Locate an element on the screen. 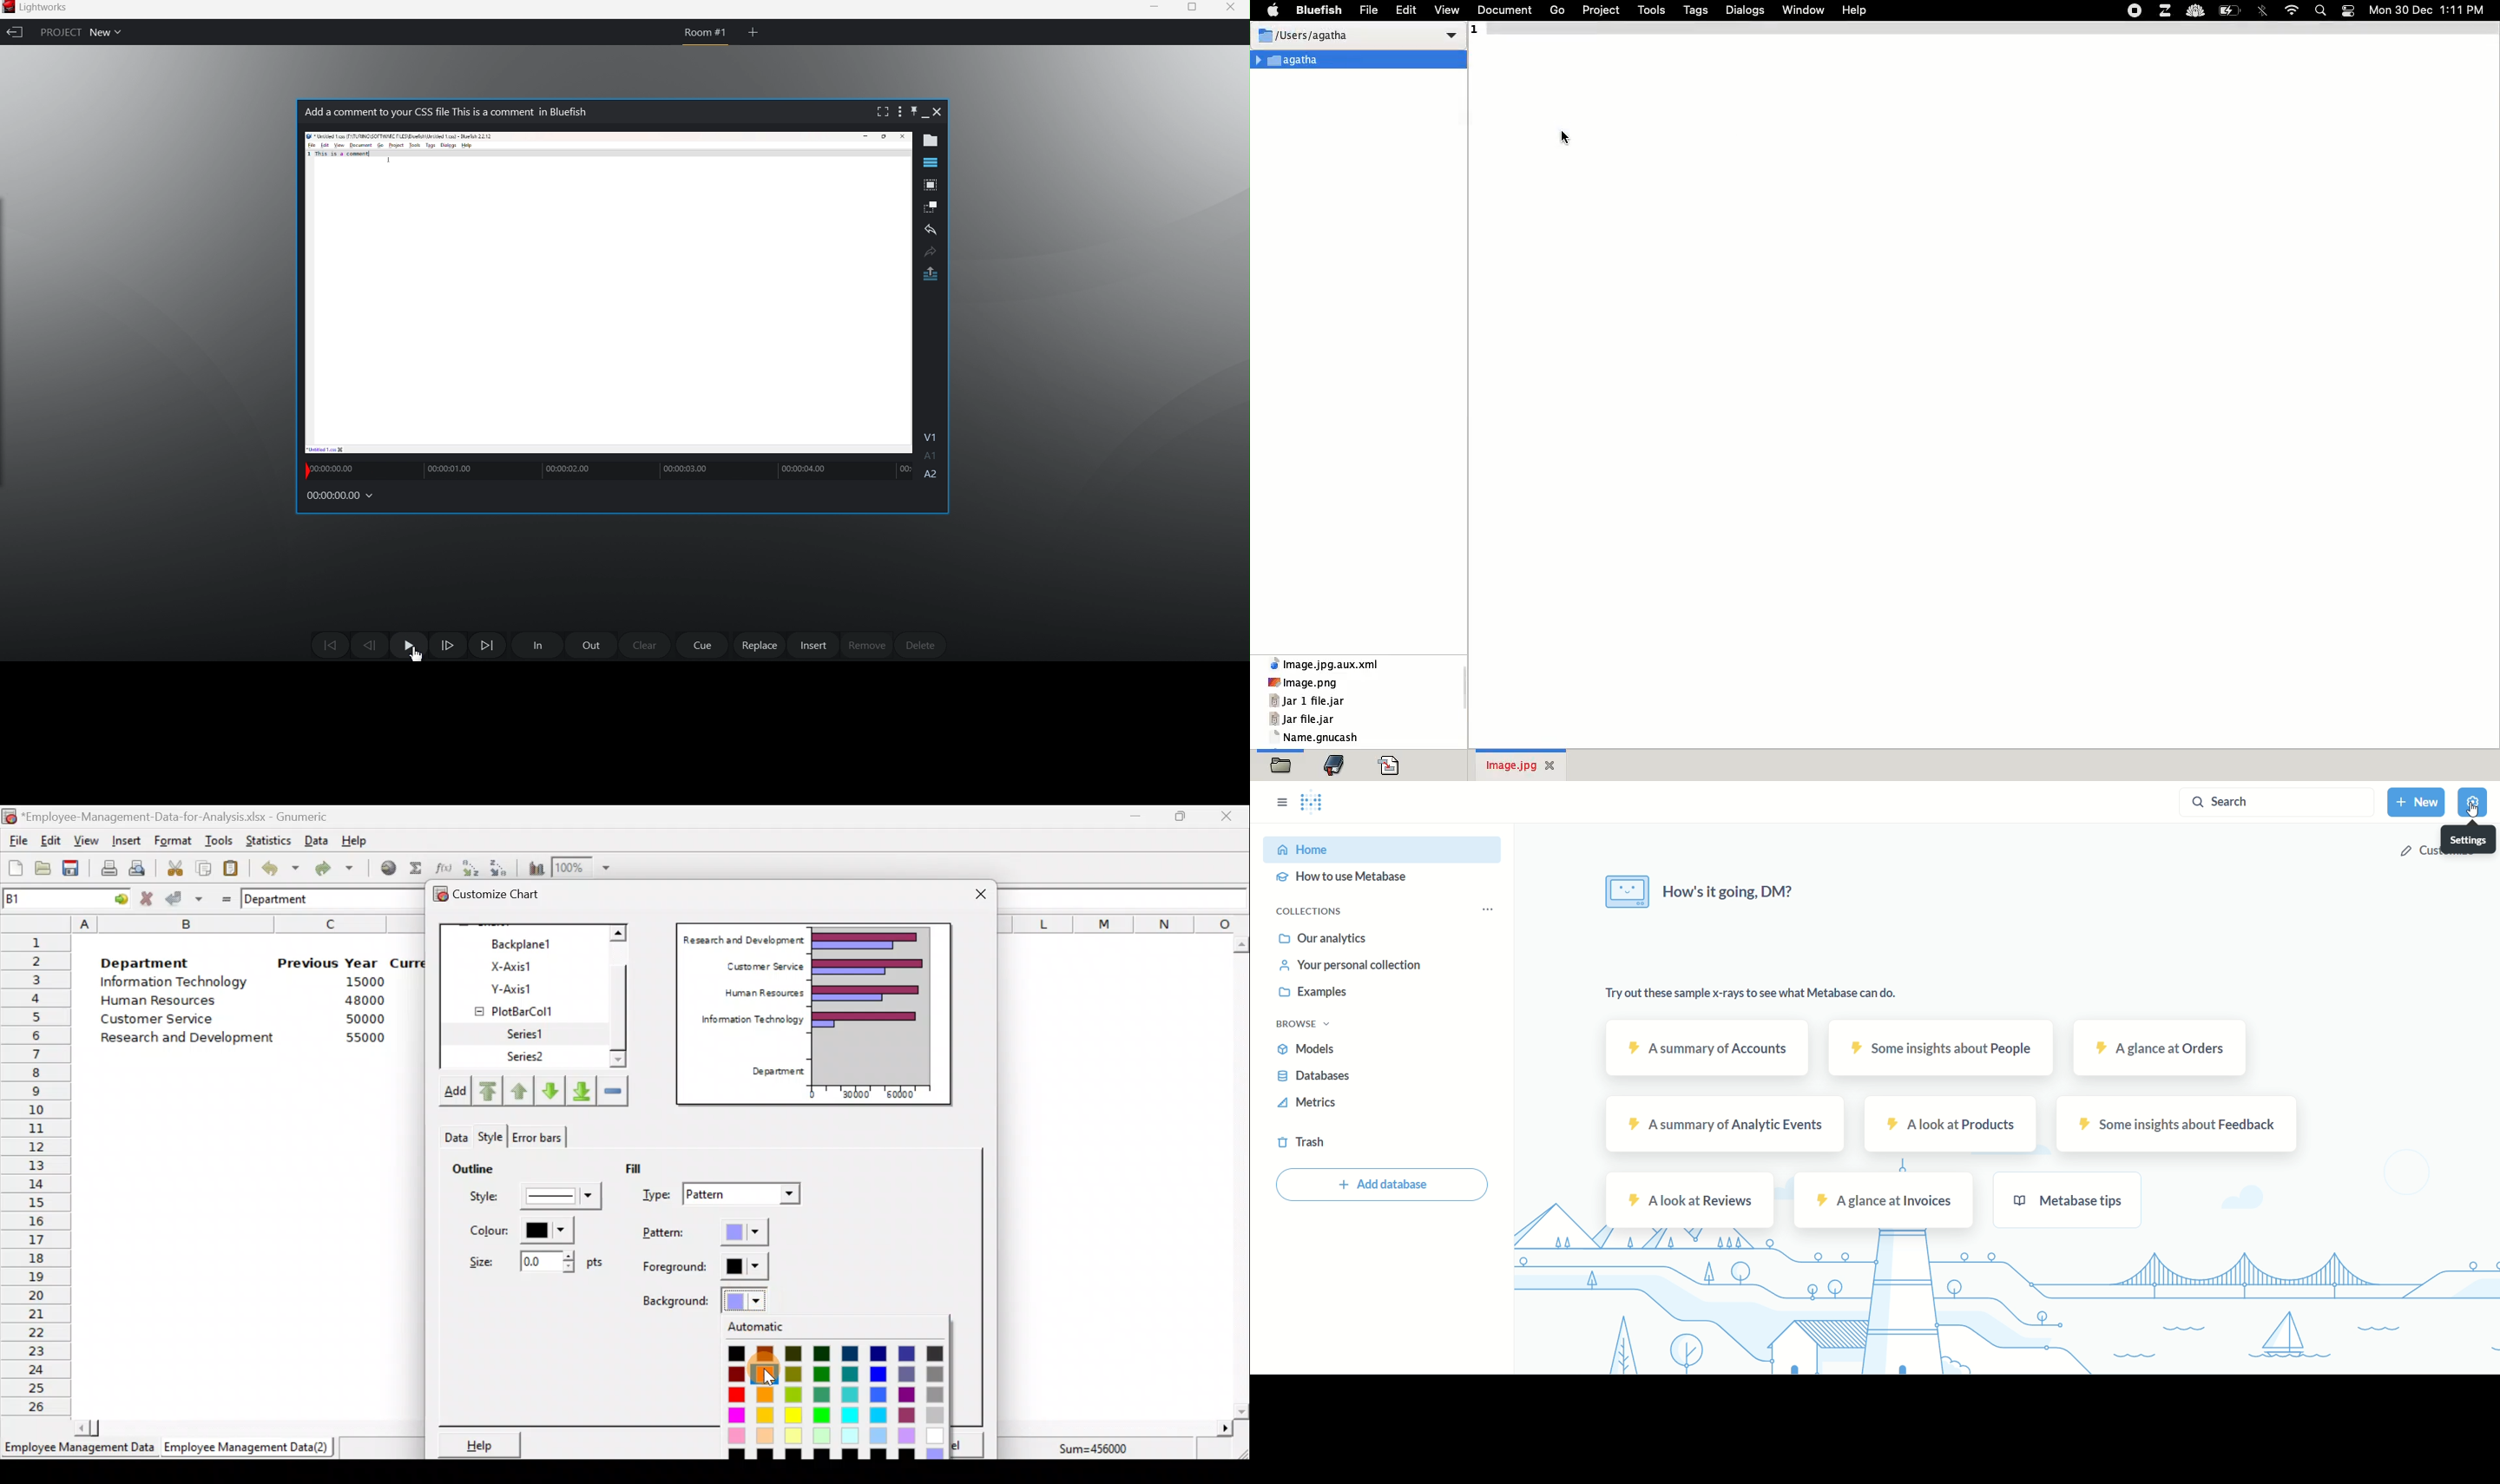 This screenshot has width=2520, height=1484. Close is located at coordinates (1225, 818).